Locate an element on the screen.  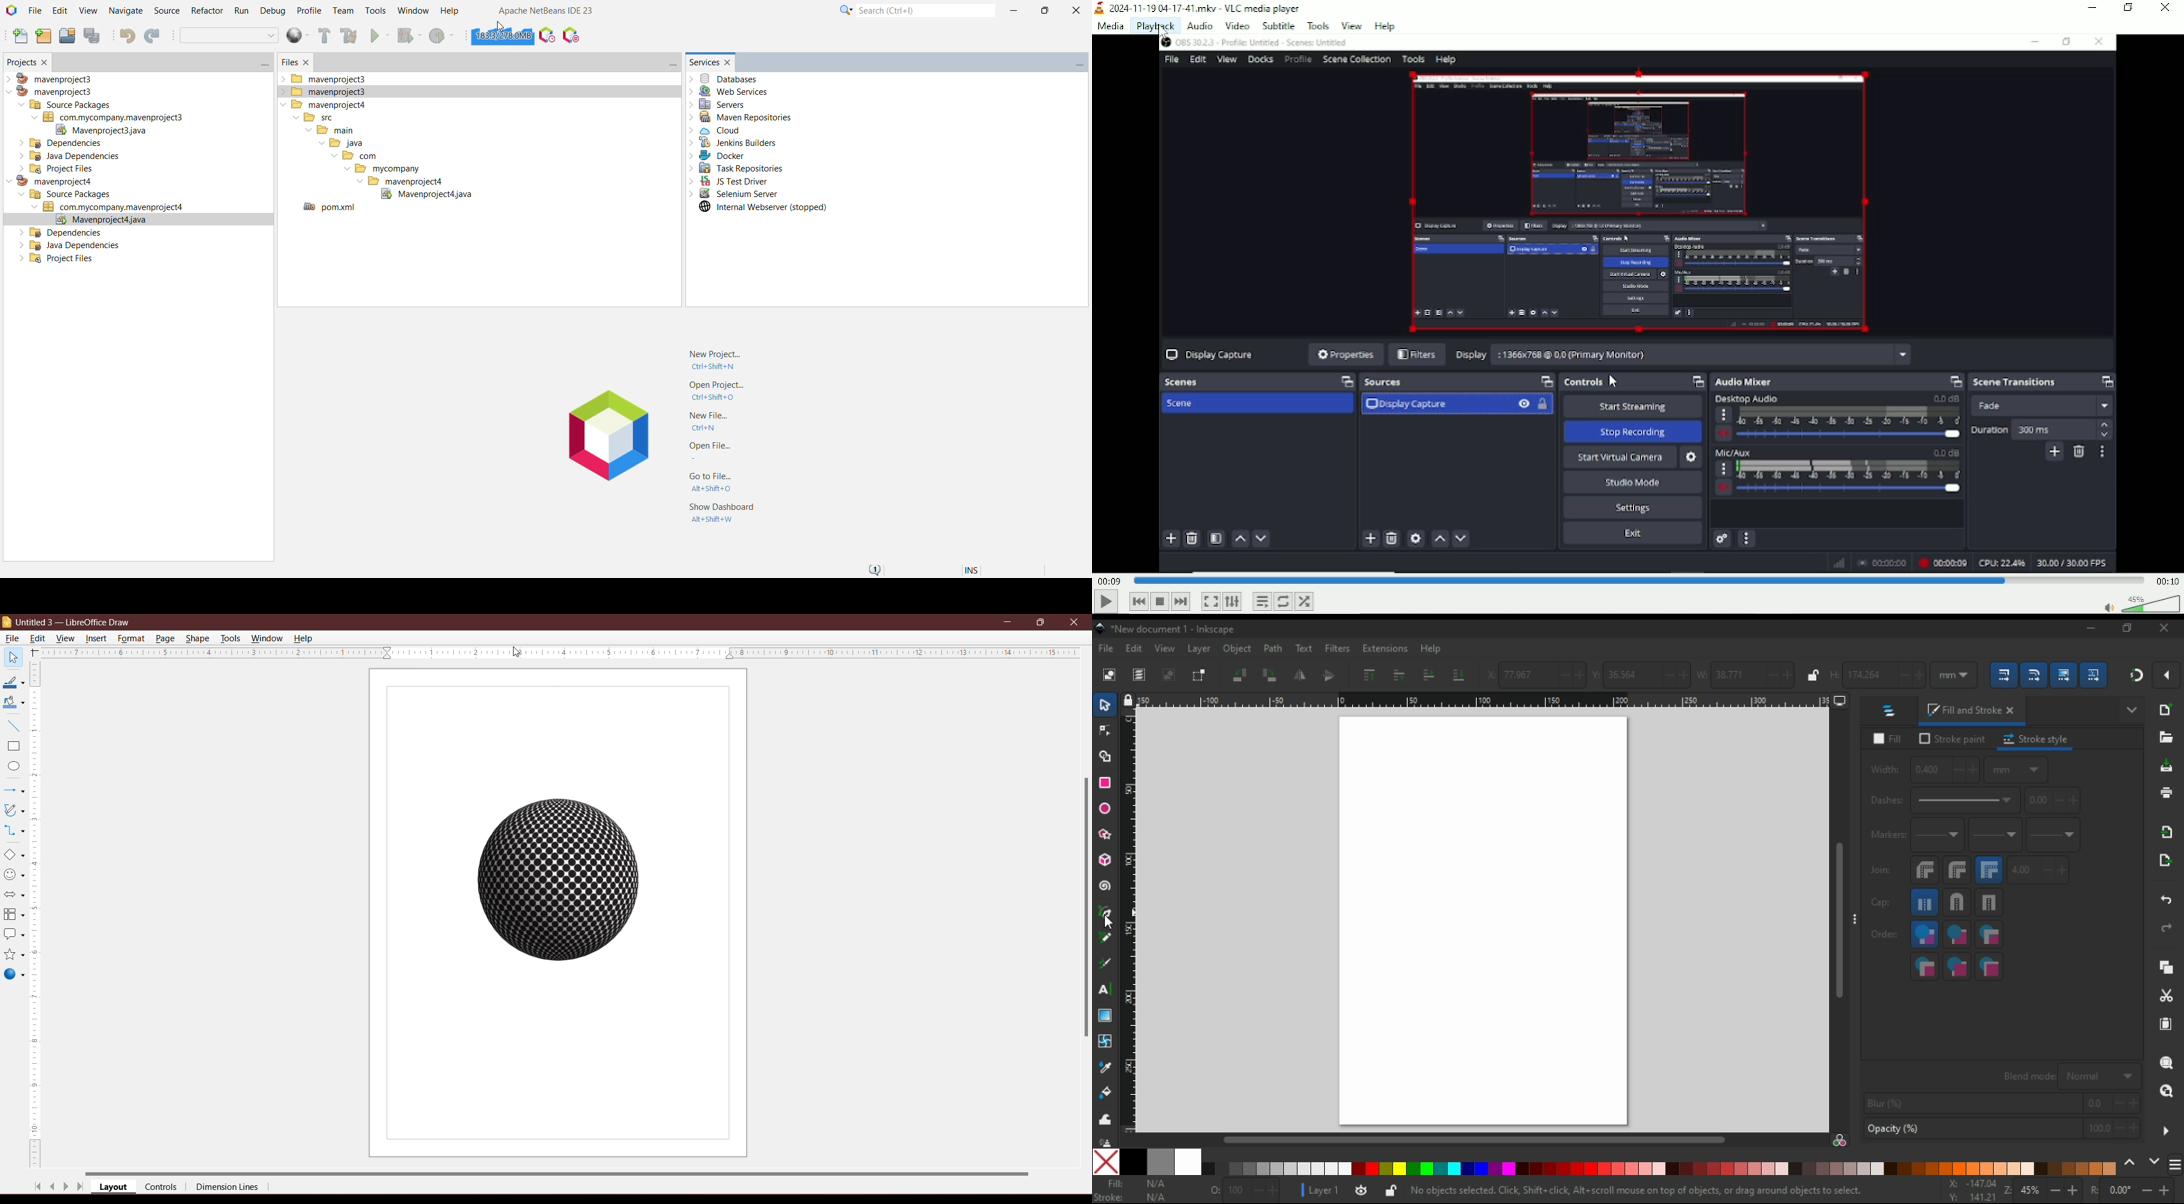
open export undo is located at coordinates (2165, 861).